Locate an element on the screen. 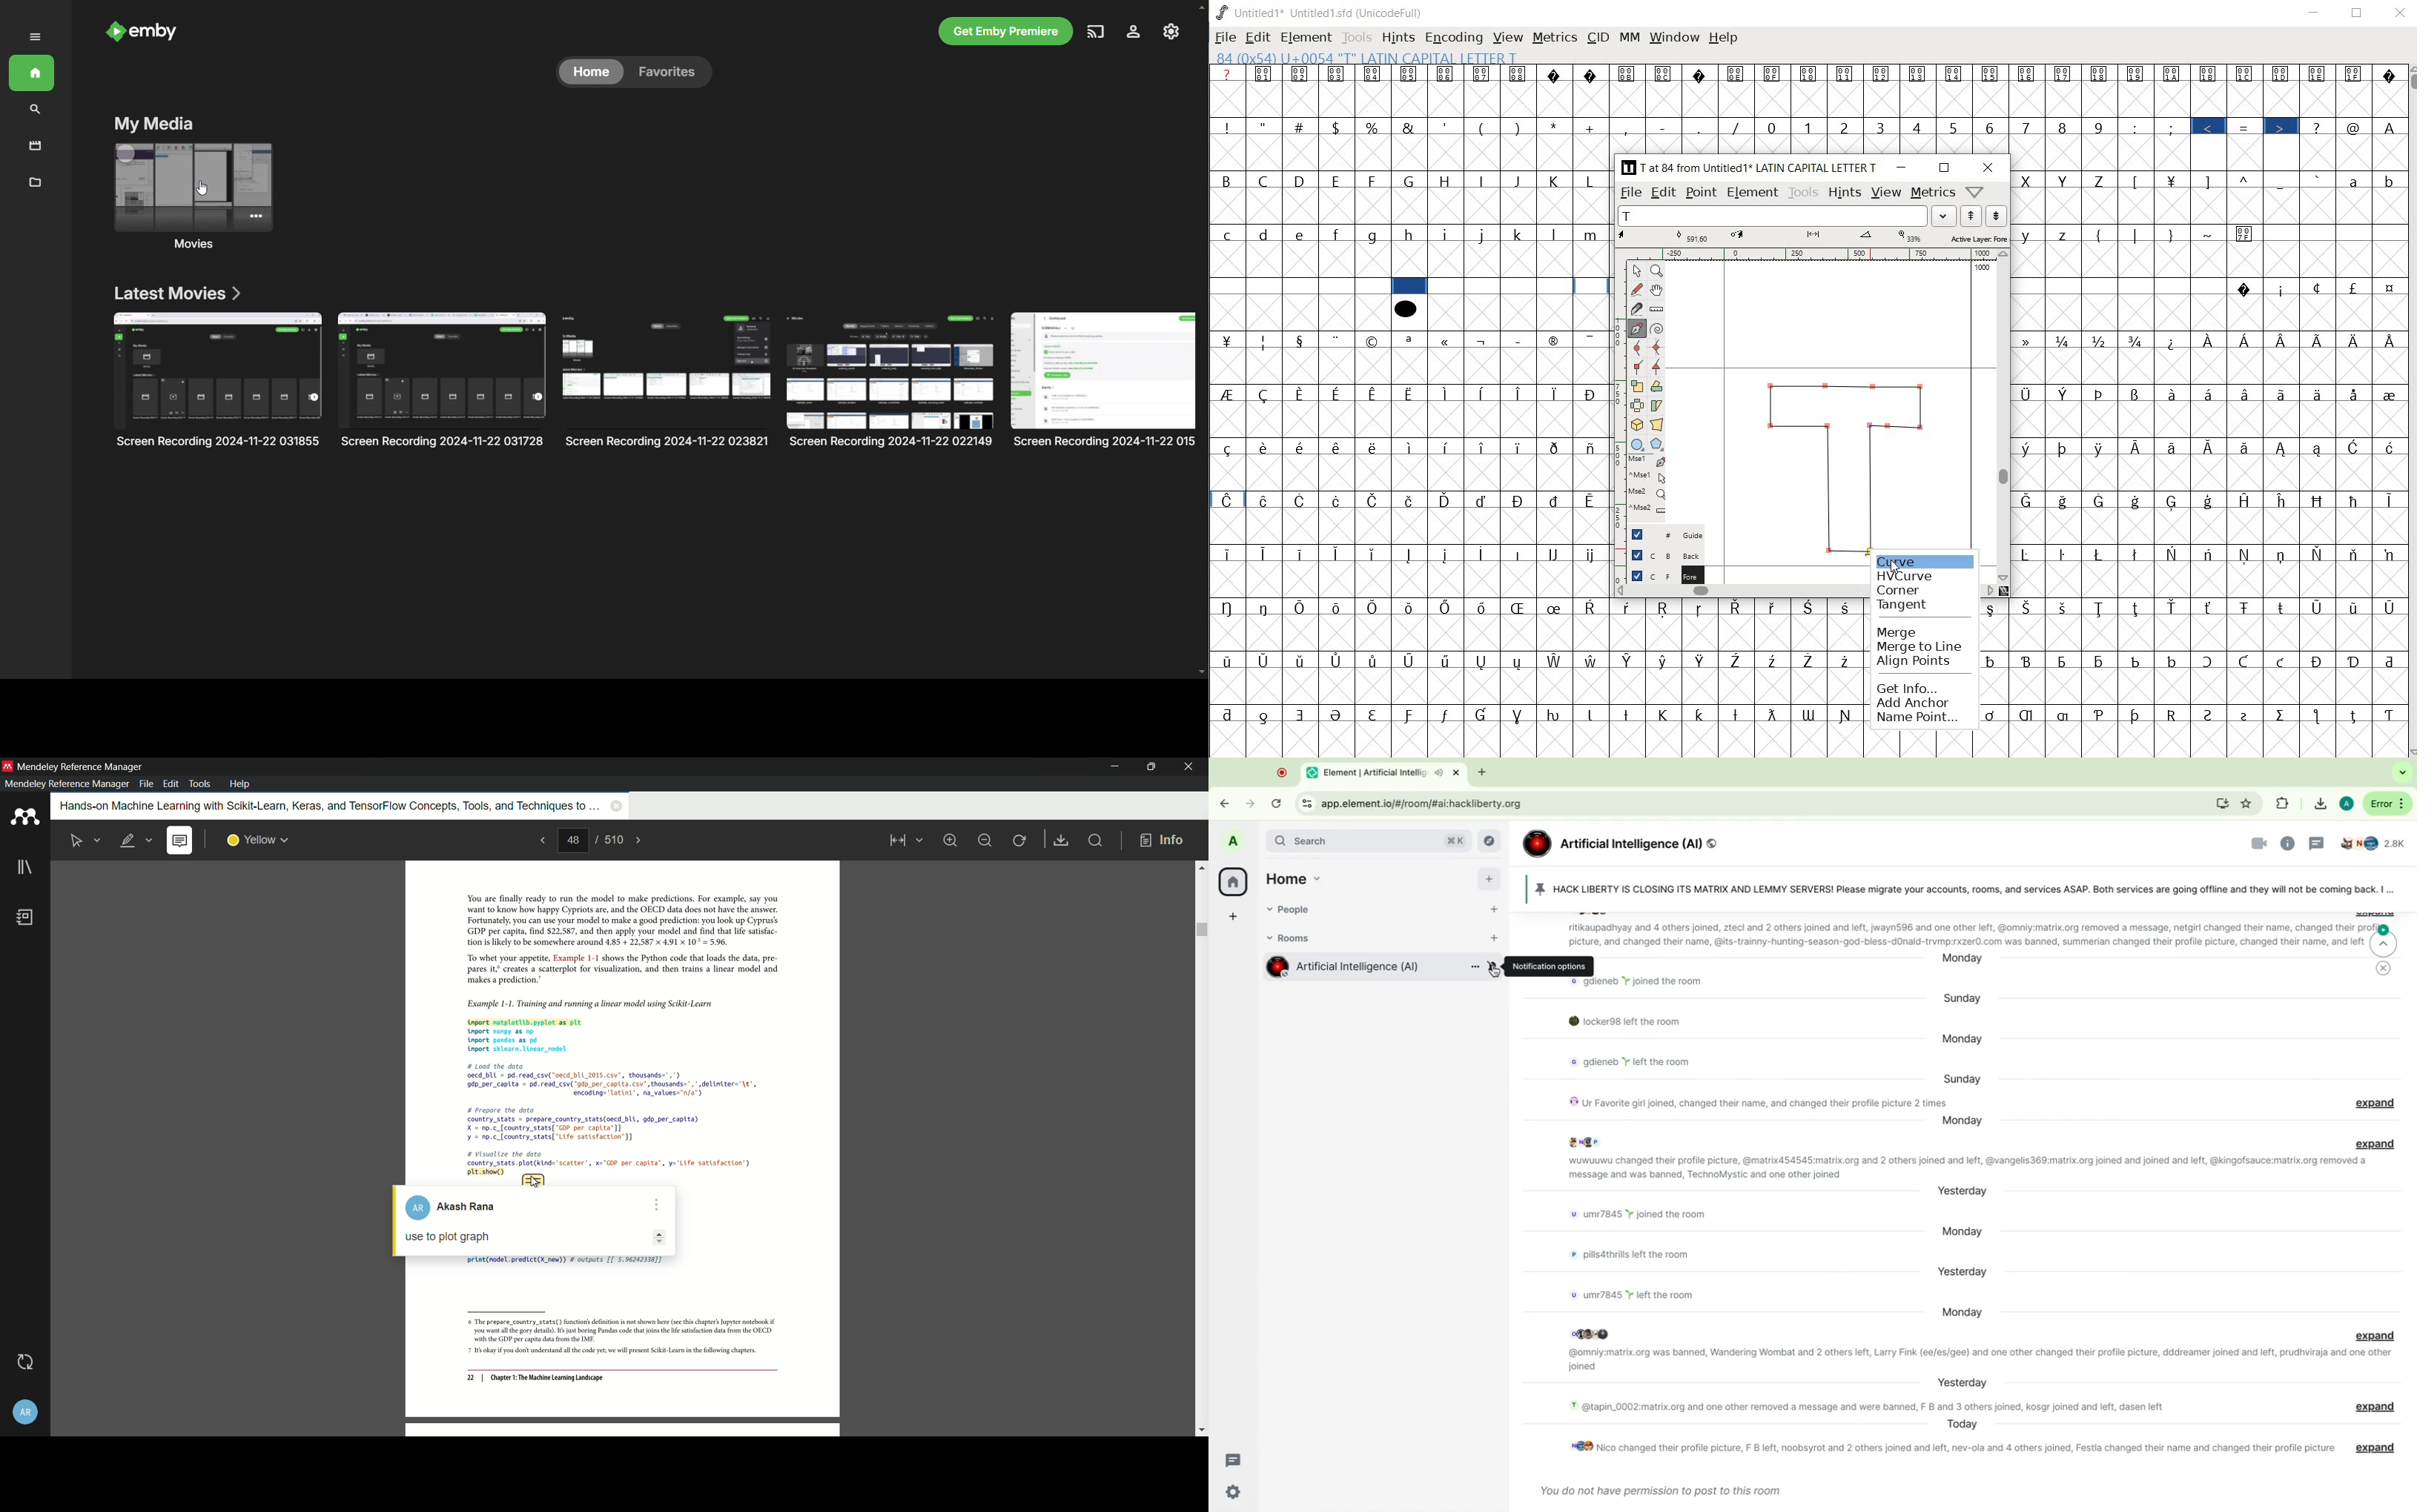 The height and width of the screenshot is (1512, 2436). srollbar is located at coordinates (1742, 590).